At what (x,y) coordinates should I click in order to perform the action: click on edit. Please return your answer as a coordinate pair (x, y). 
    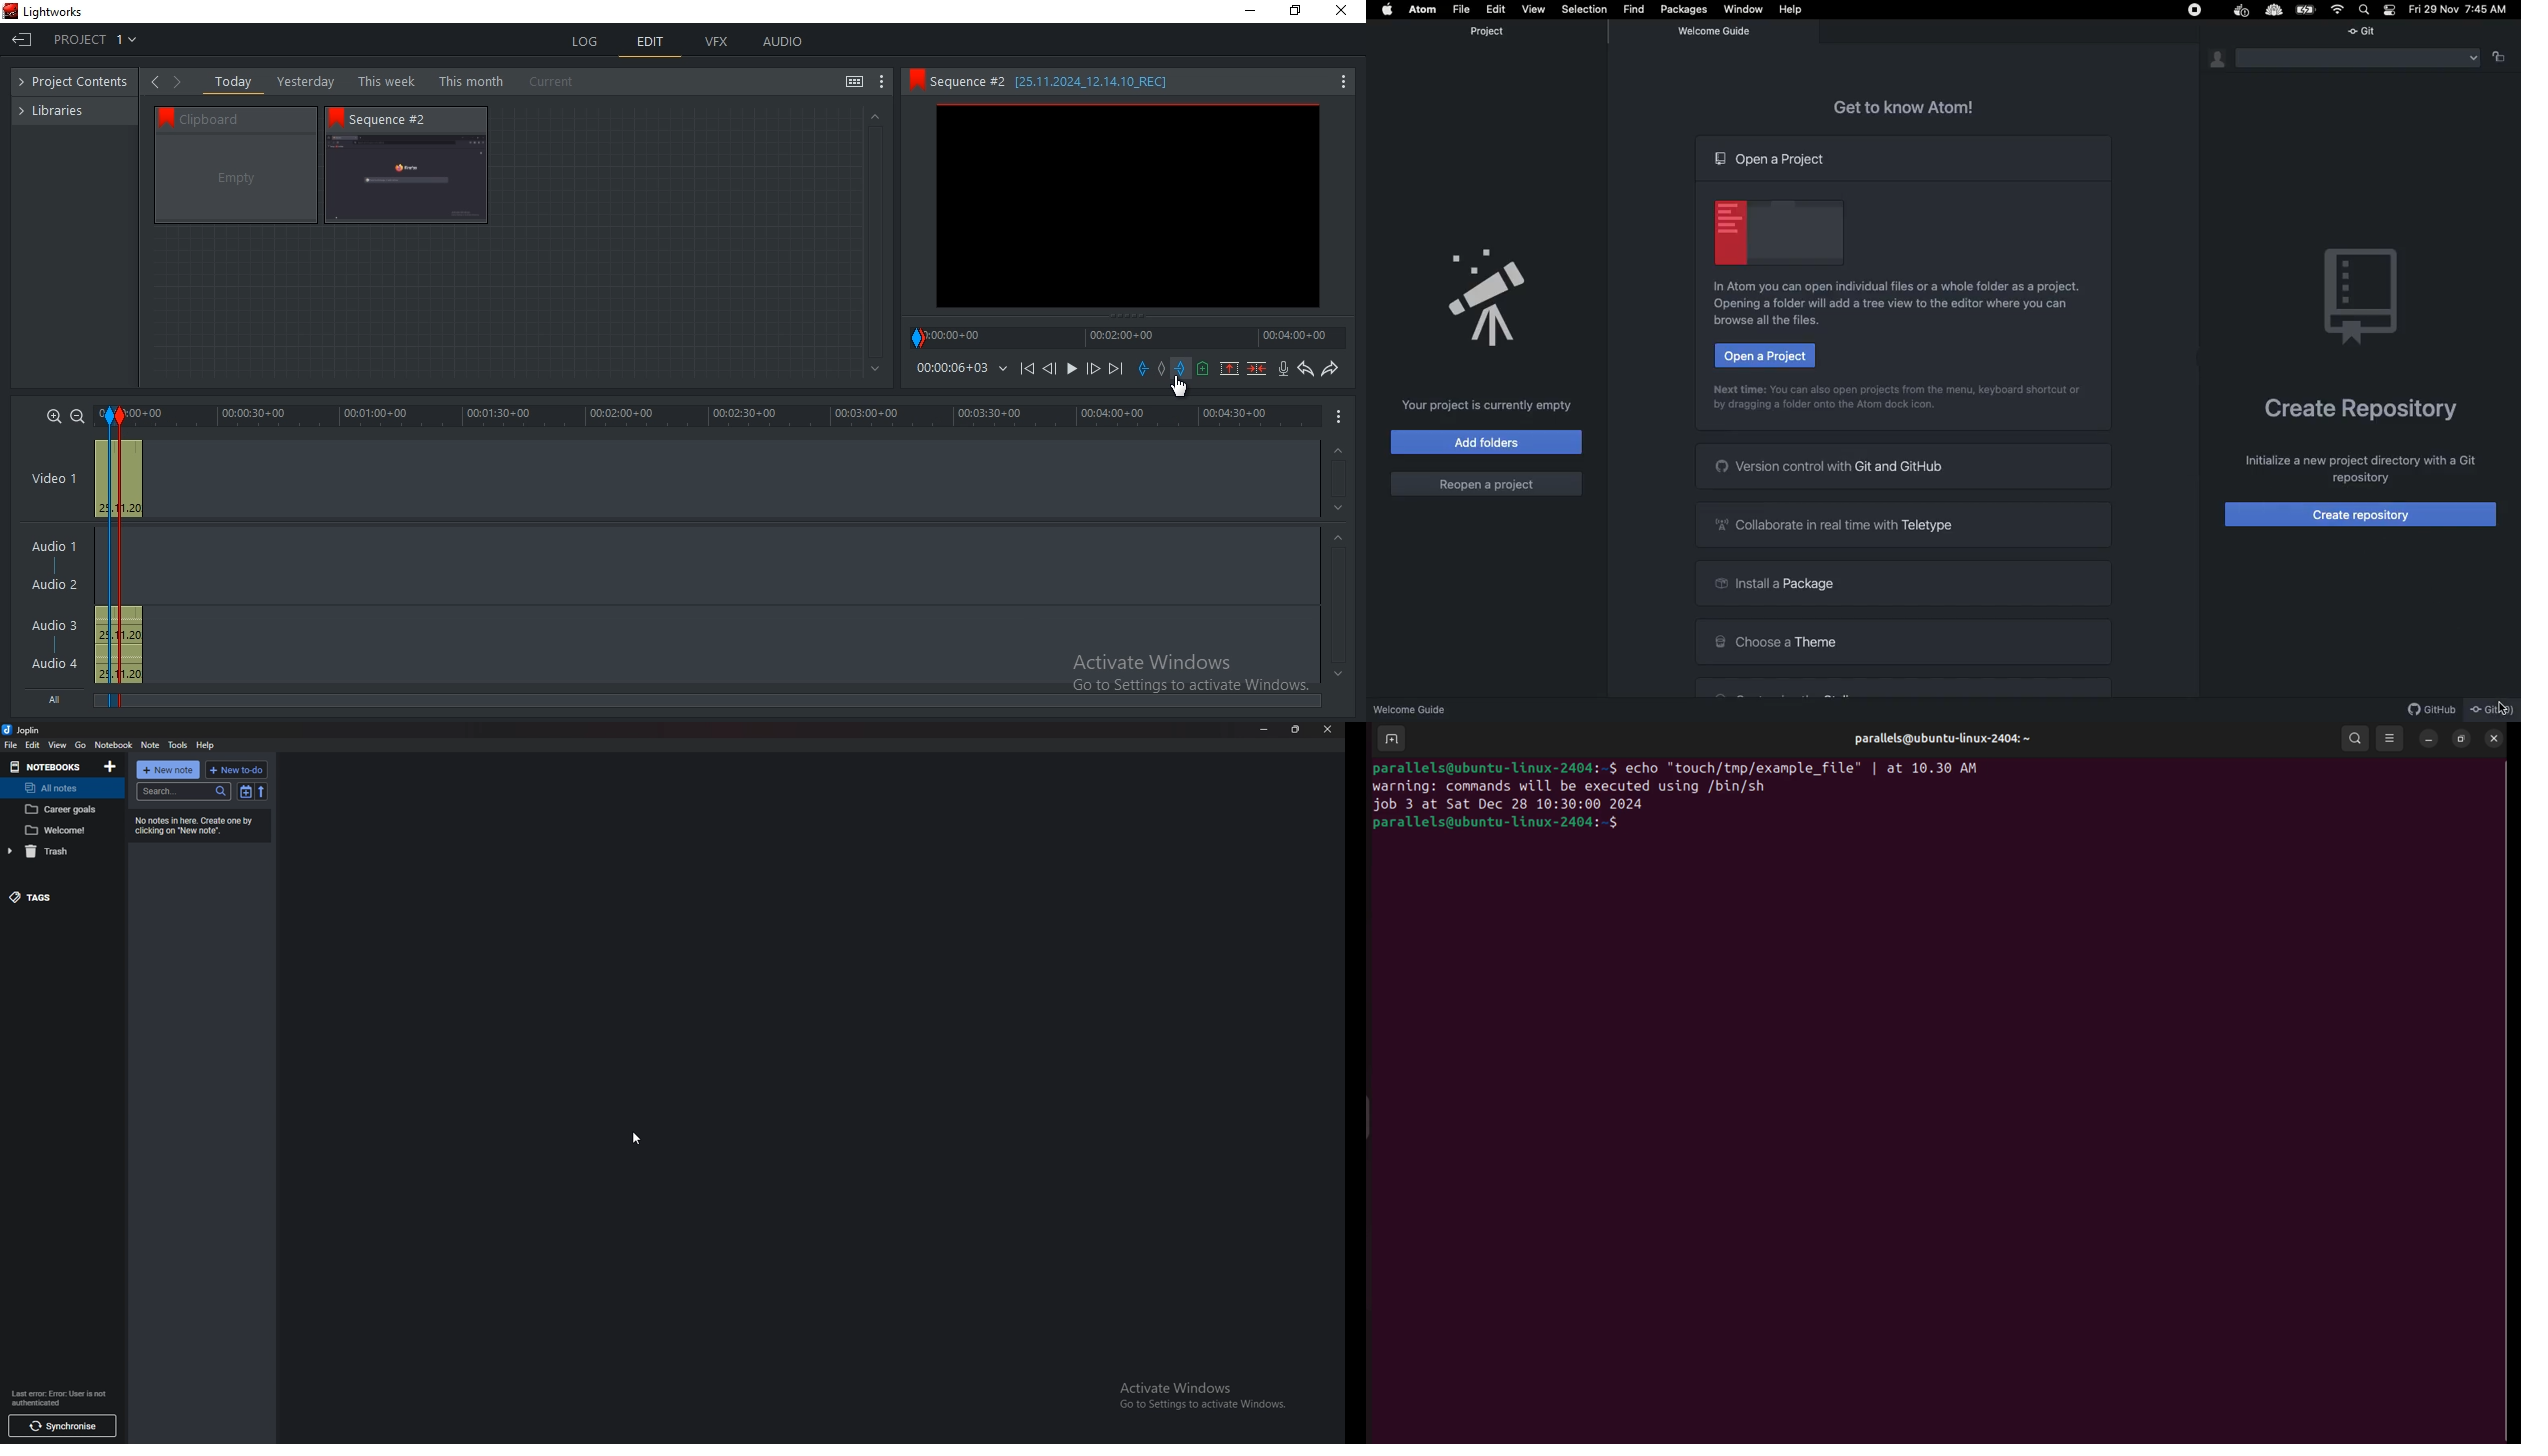
    Looking at the image, I should click on (33, 744).